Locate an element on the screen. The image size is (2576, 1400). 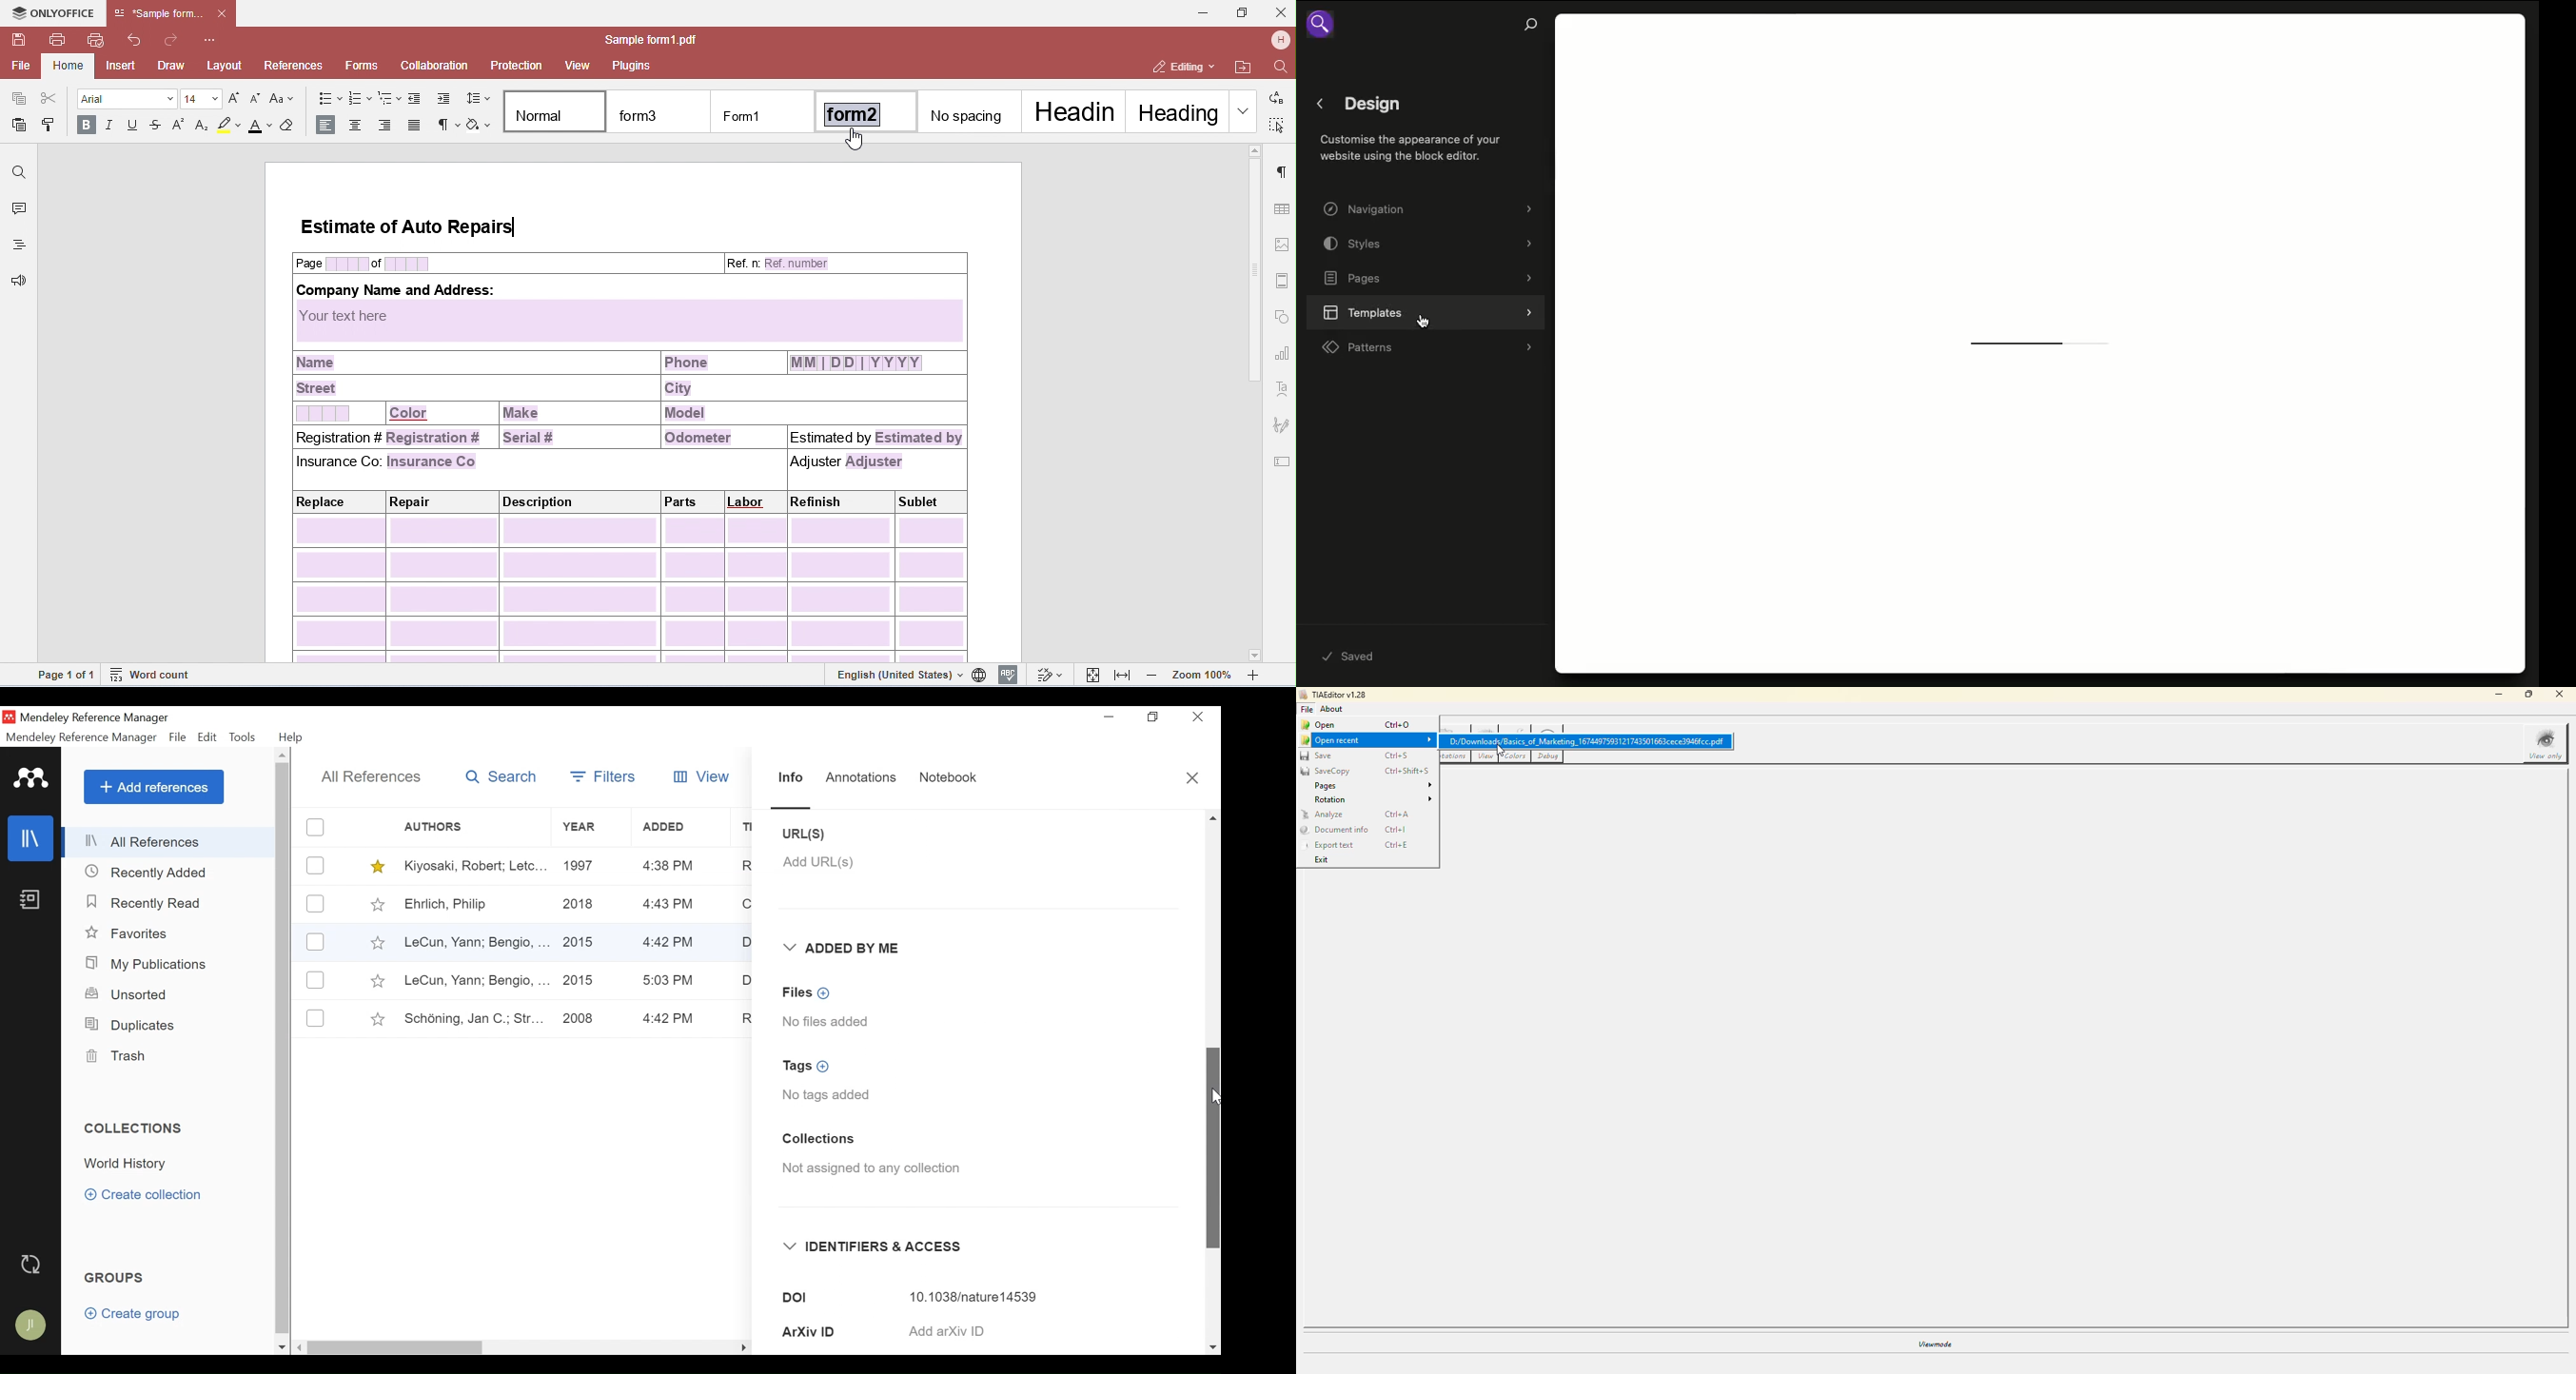
LeCun, Yann, Bengio is located at coordinates (475, 943).